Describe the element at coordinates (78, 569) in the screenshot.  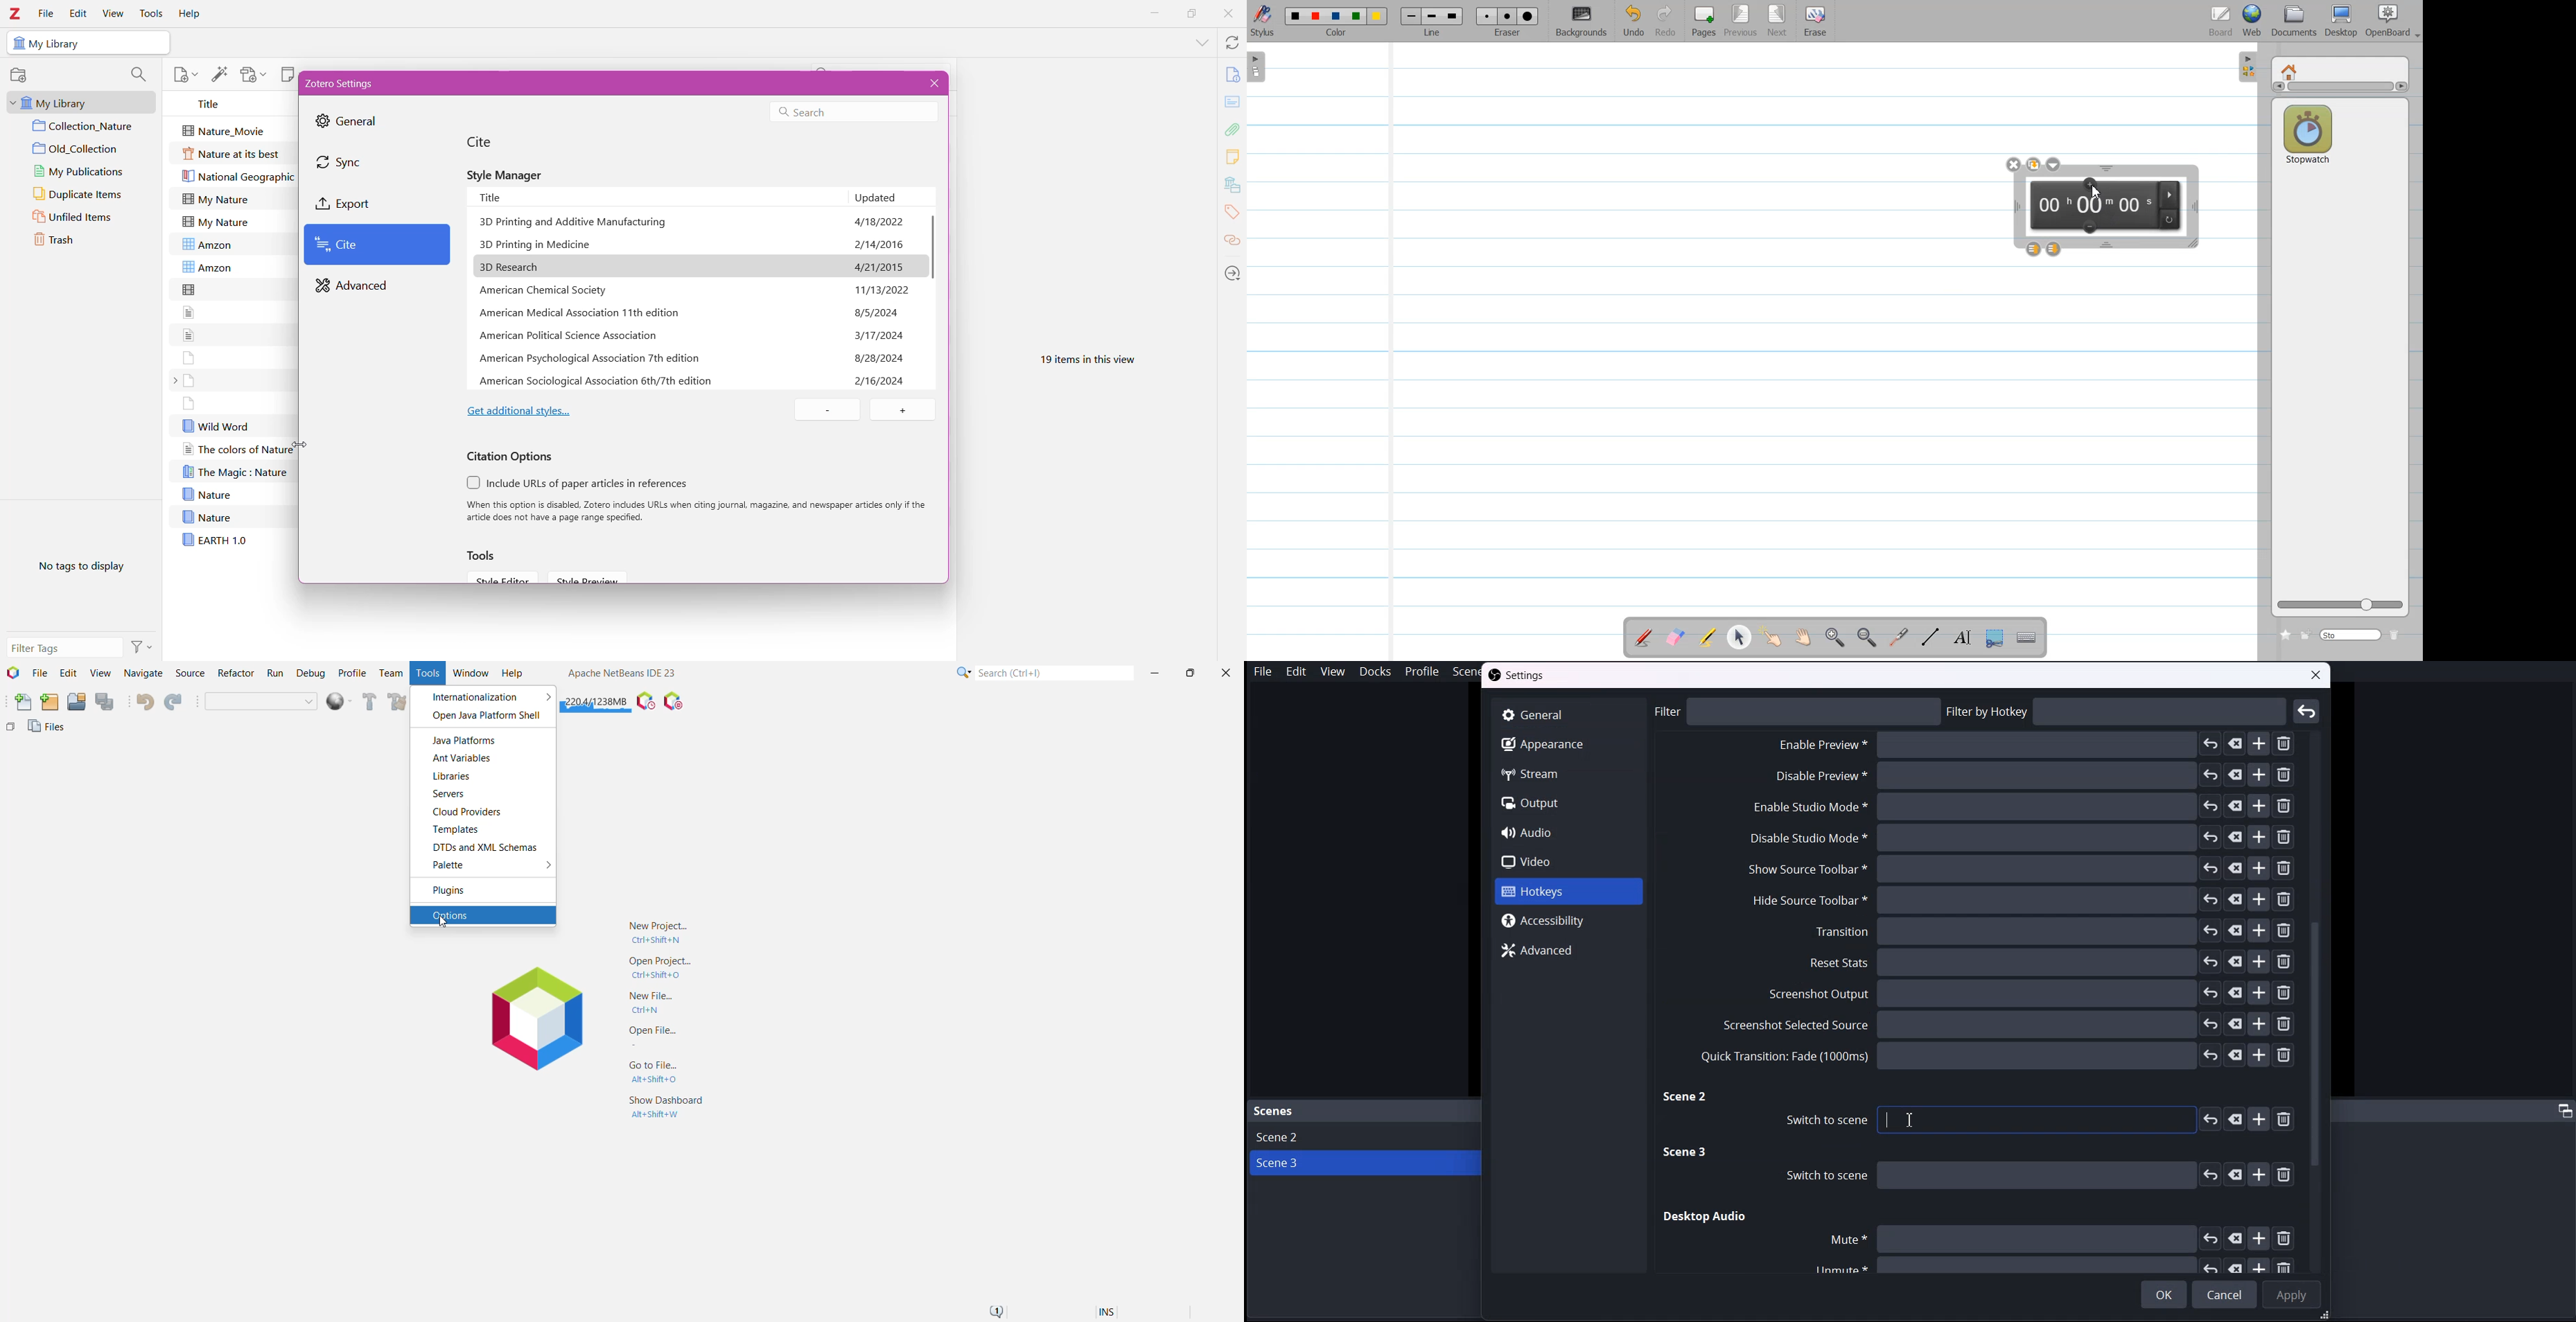
I see `No tags to display` at that location.